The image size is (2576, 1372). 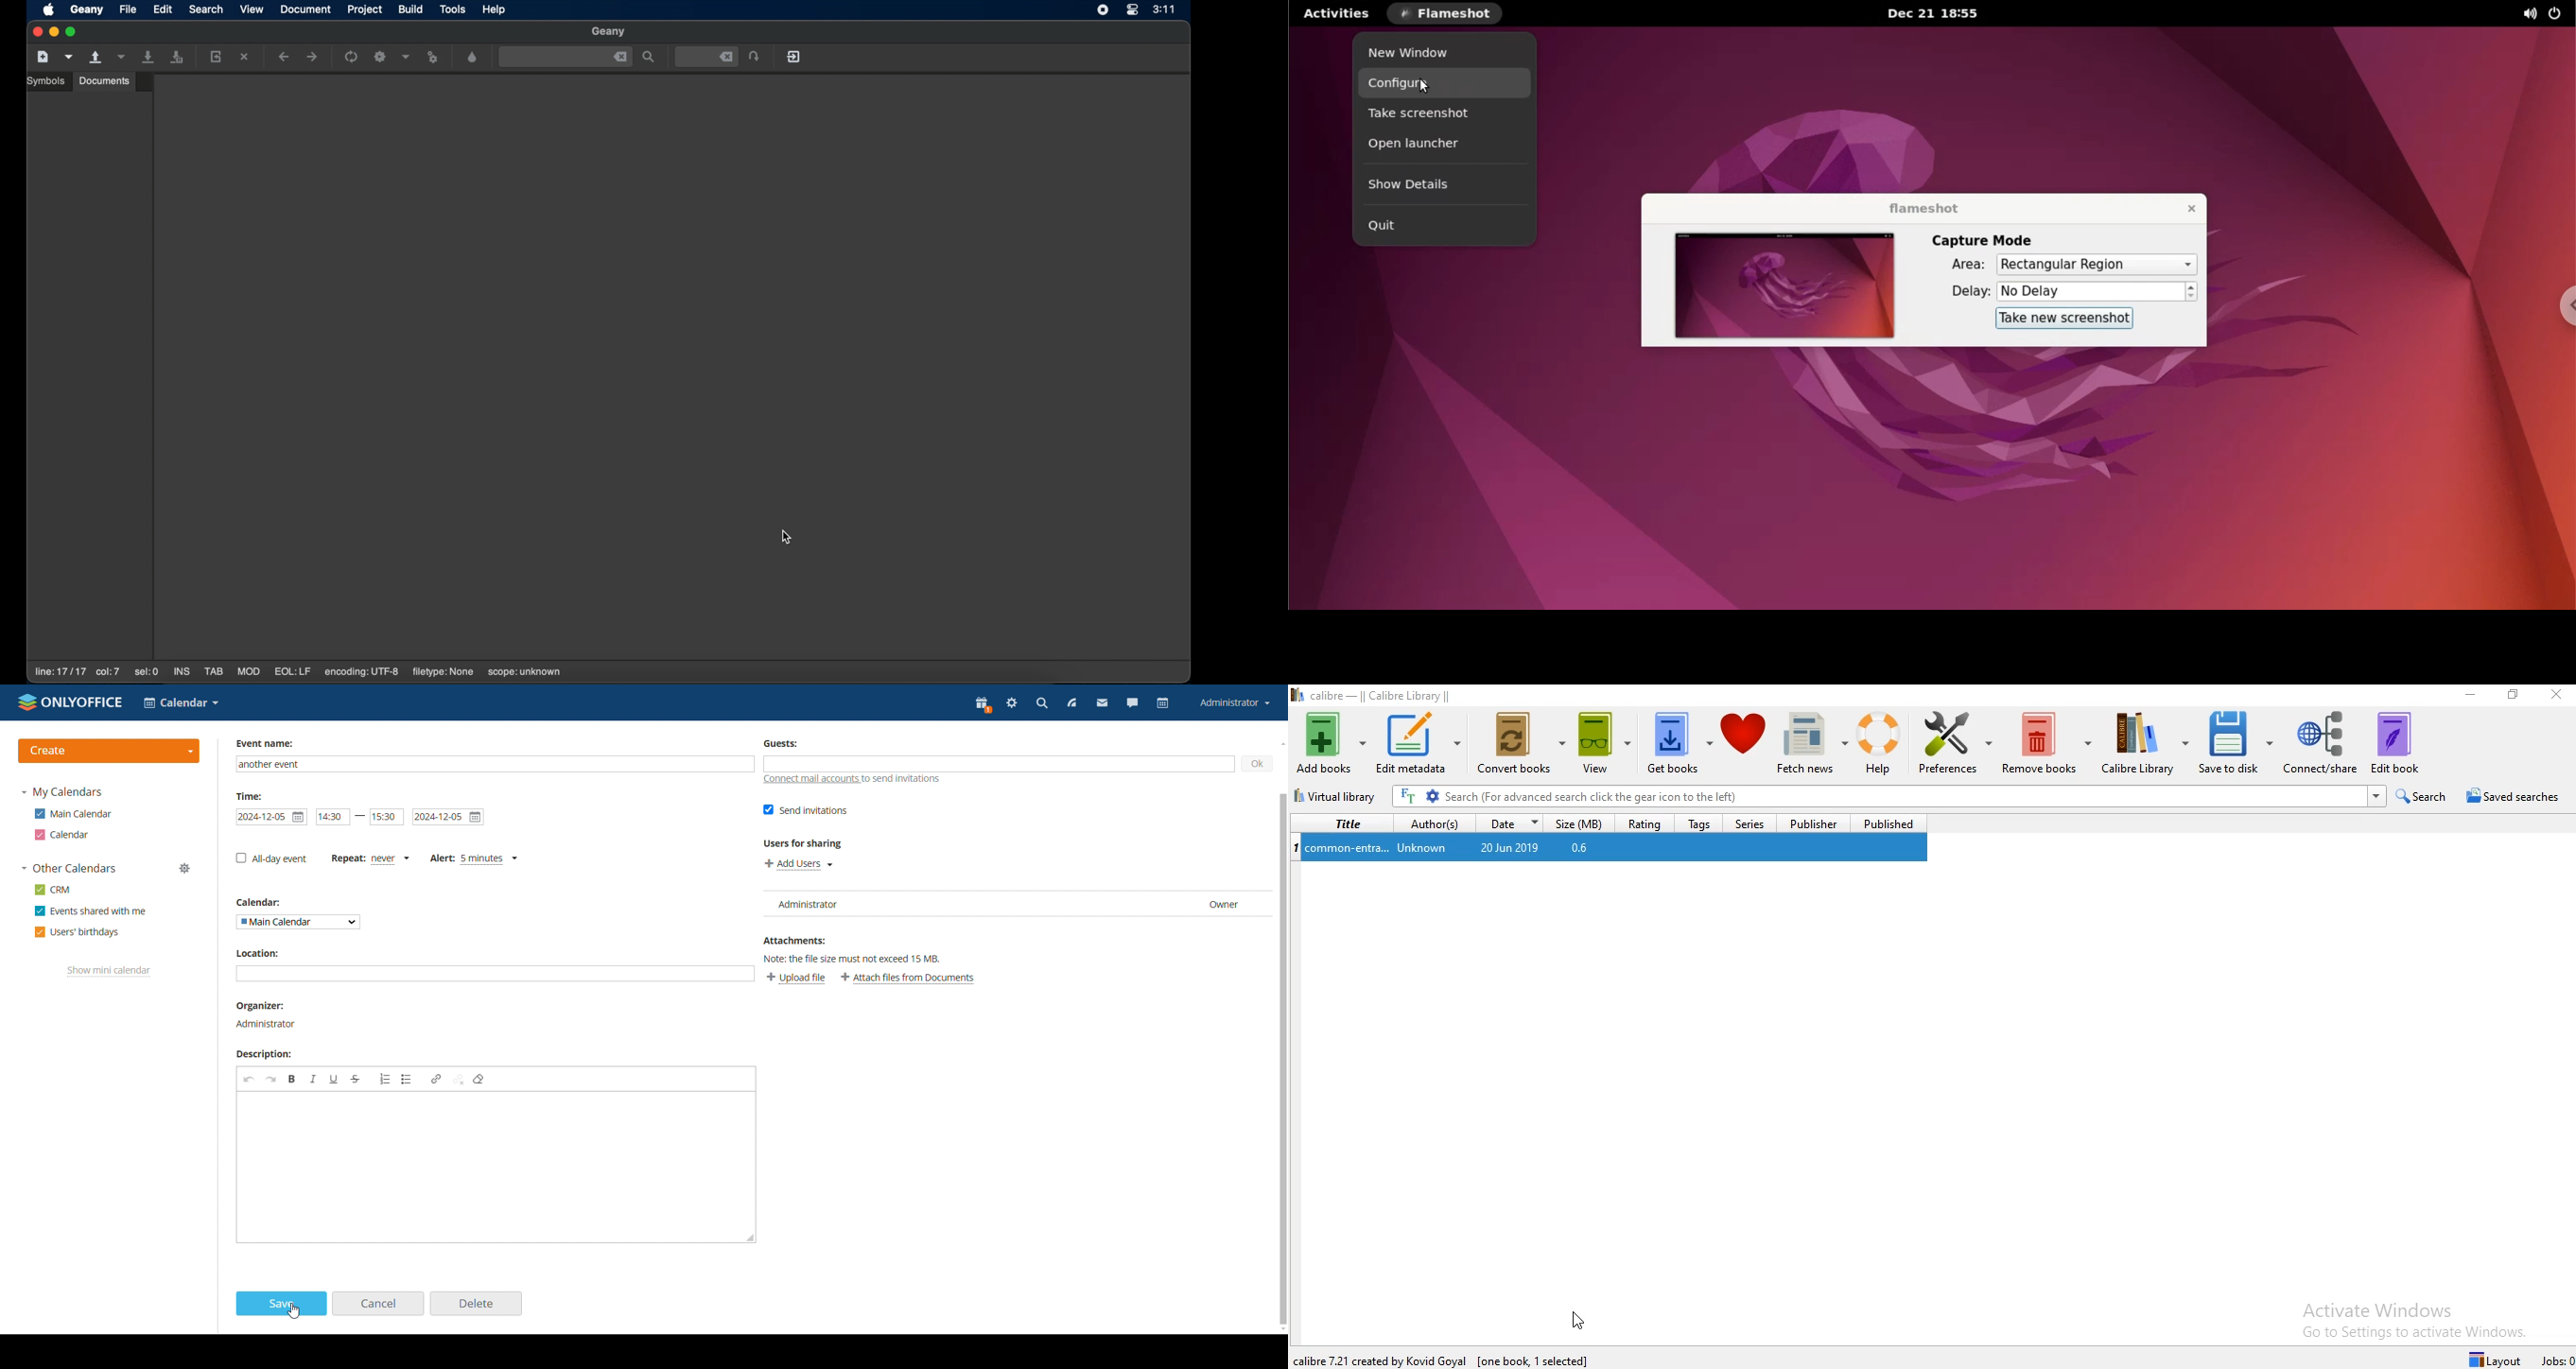 I want to click on 0.6, so click(x=1579, y=849).